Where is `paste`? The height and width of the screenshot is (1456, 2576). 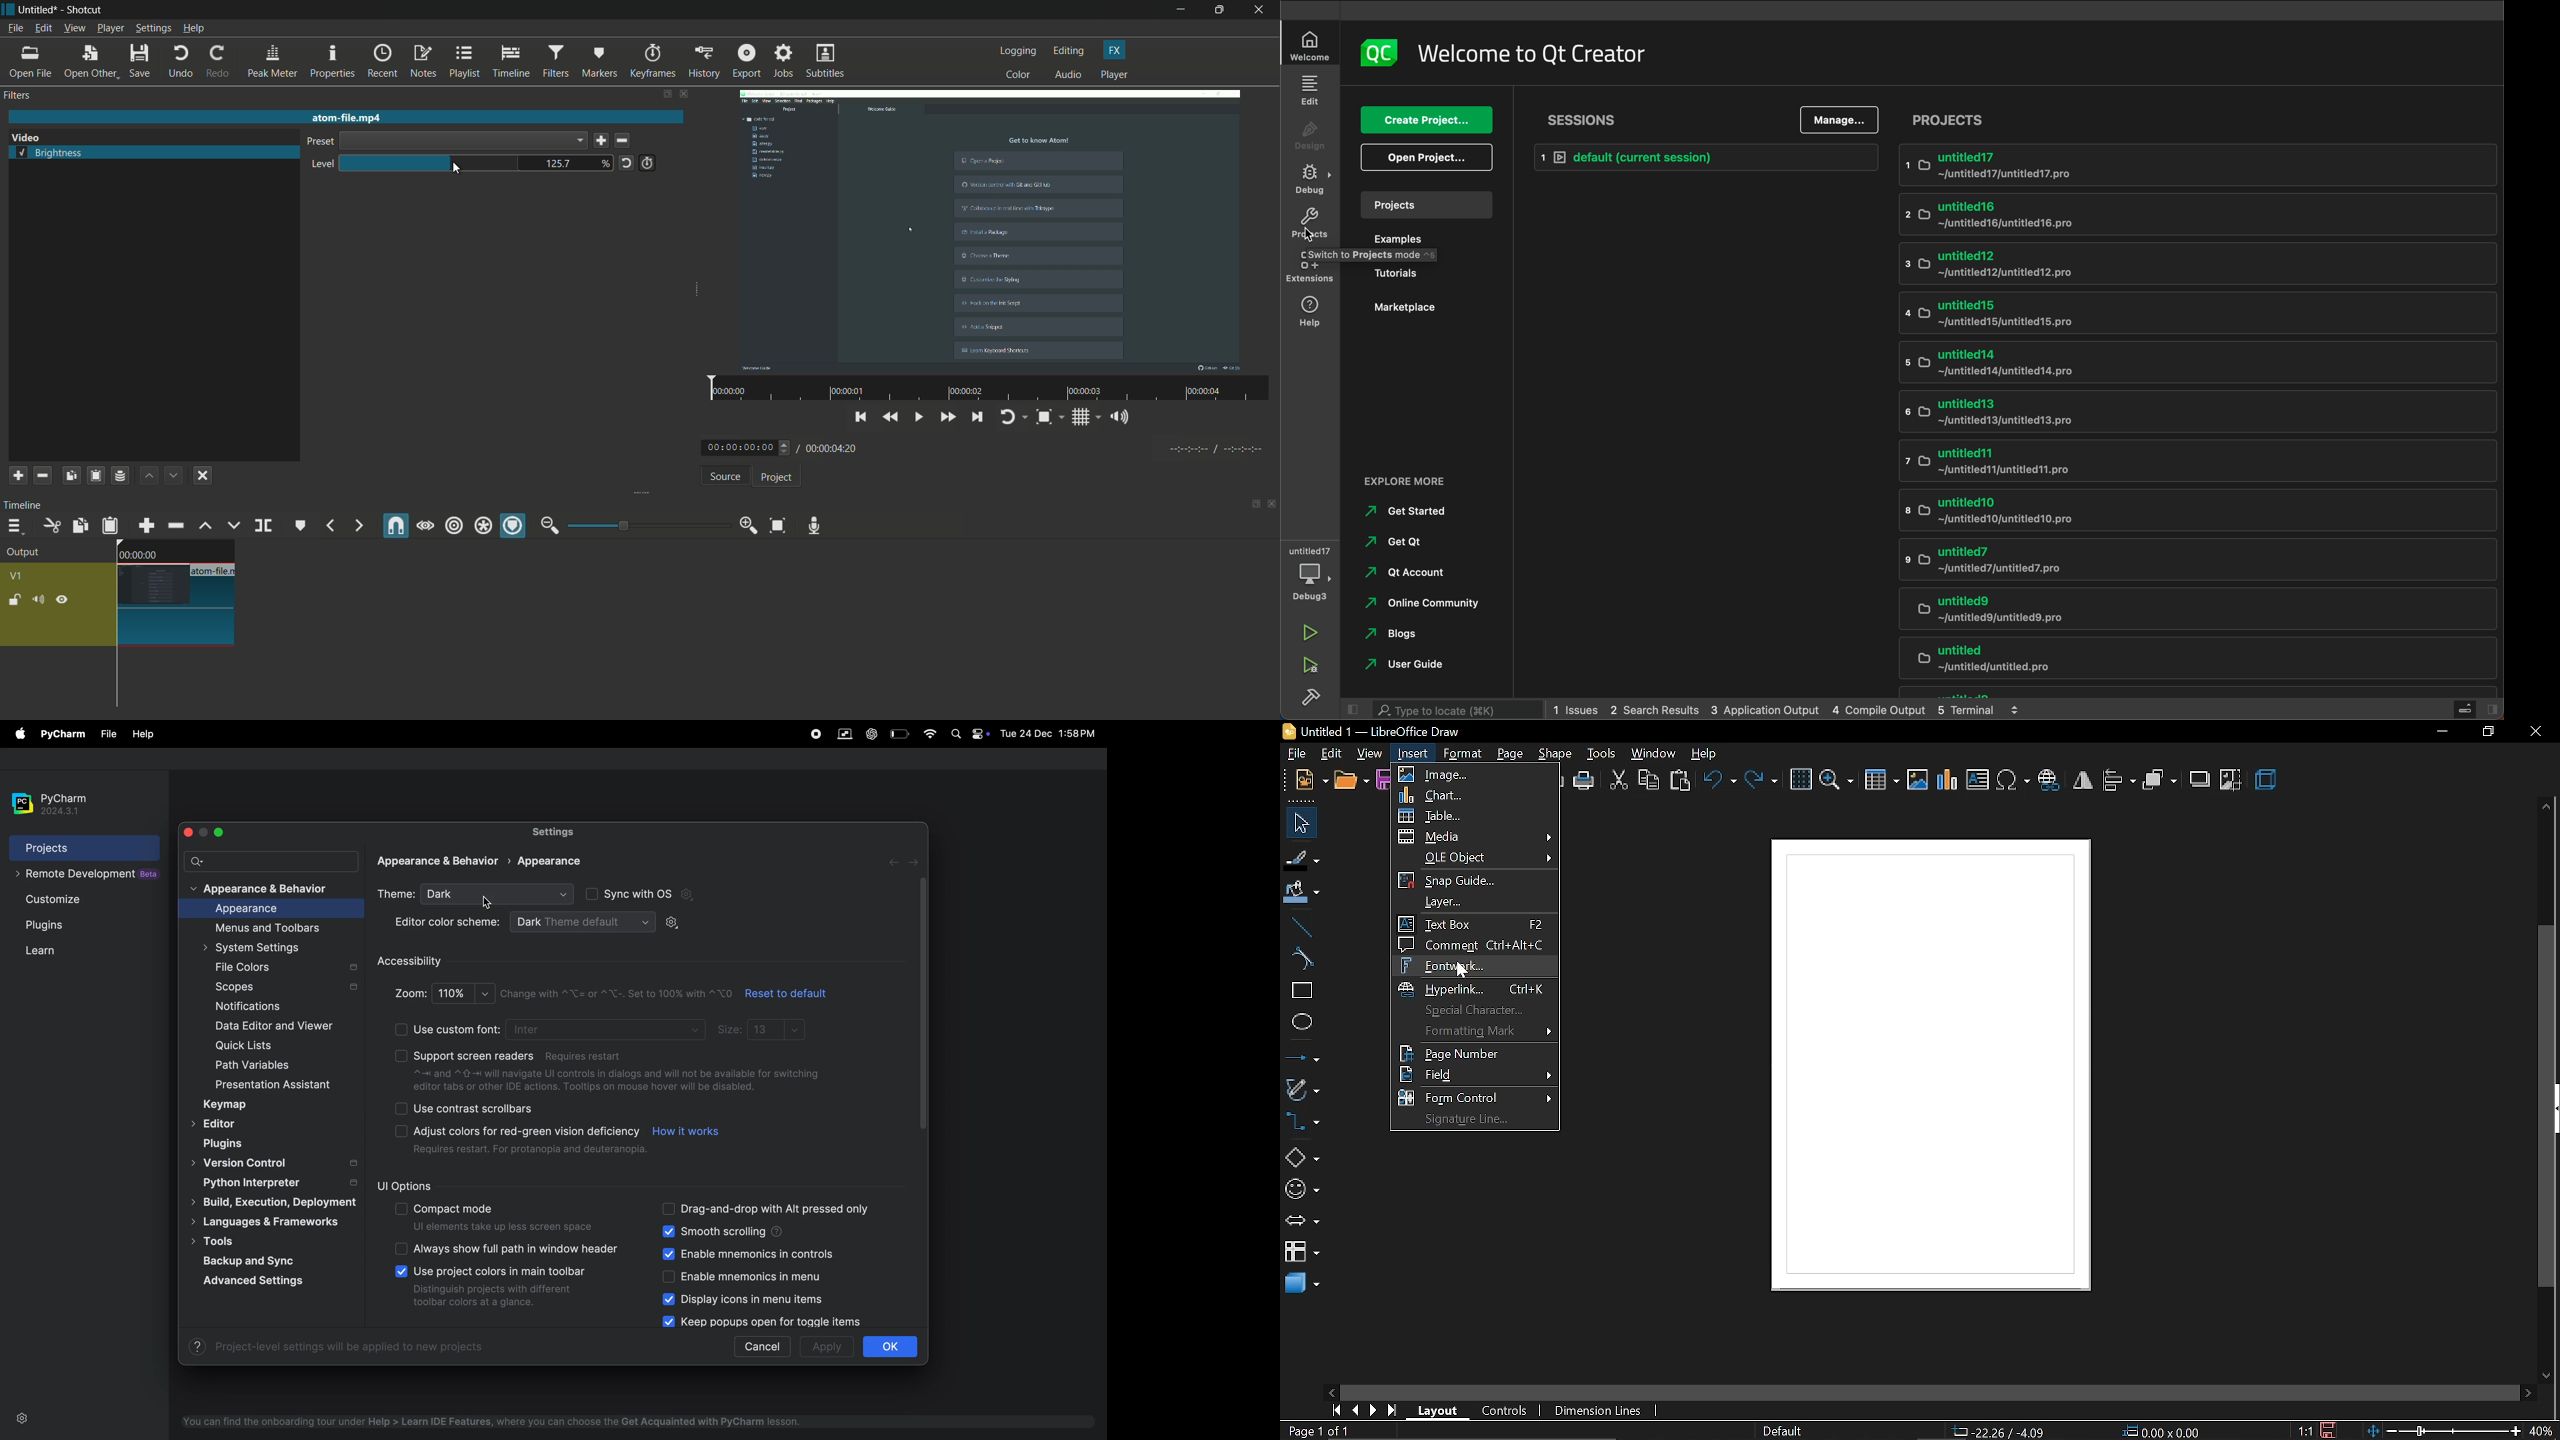
paste is located at coordinates (110, 525).